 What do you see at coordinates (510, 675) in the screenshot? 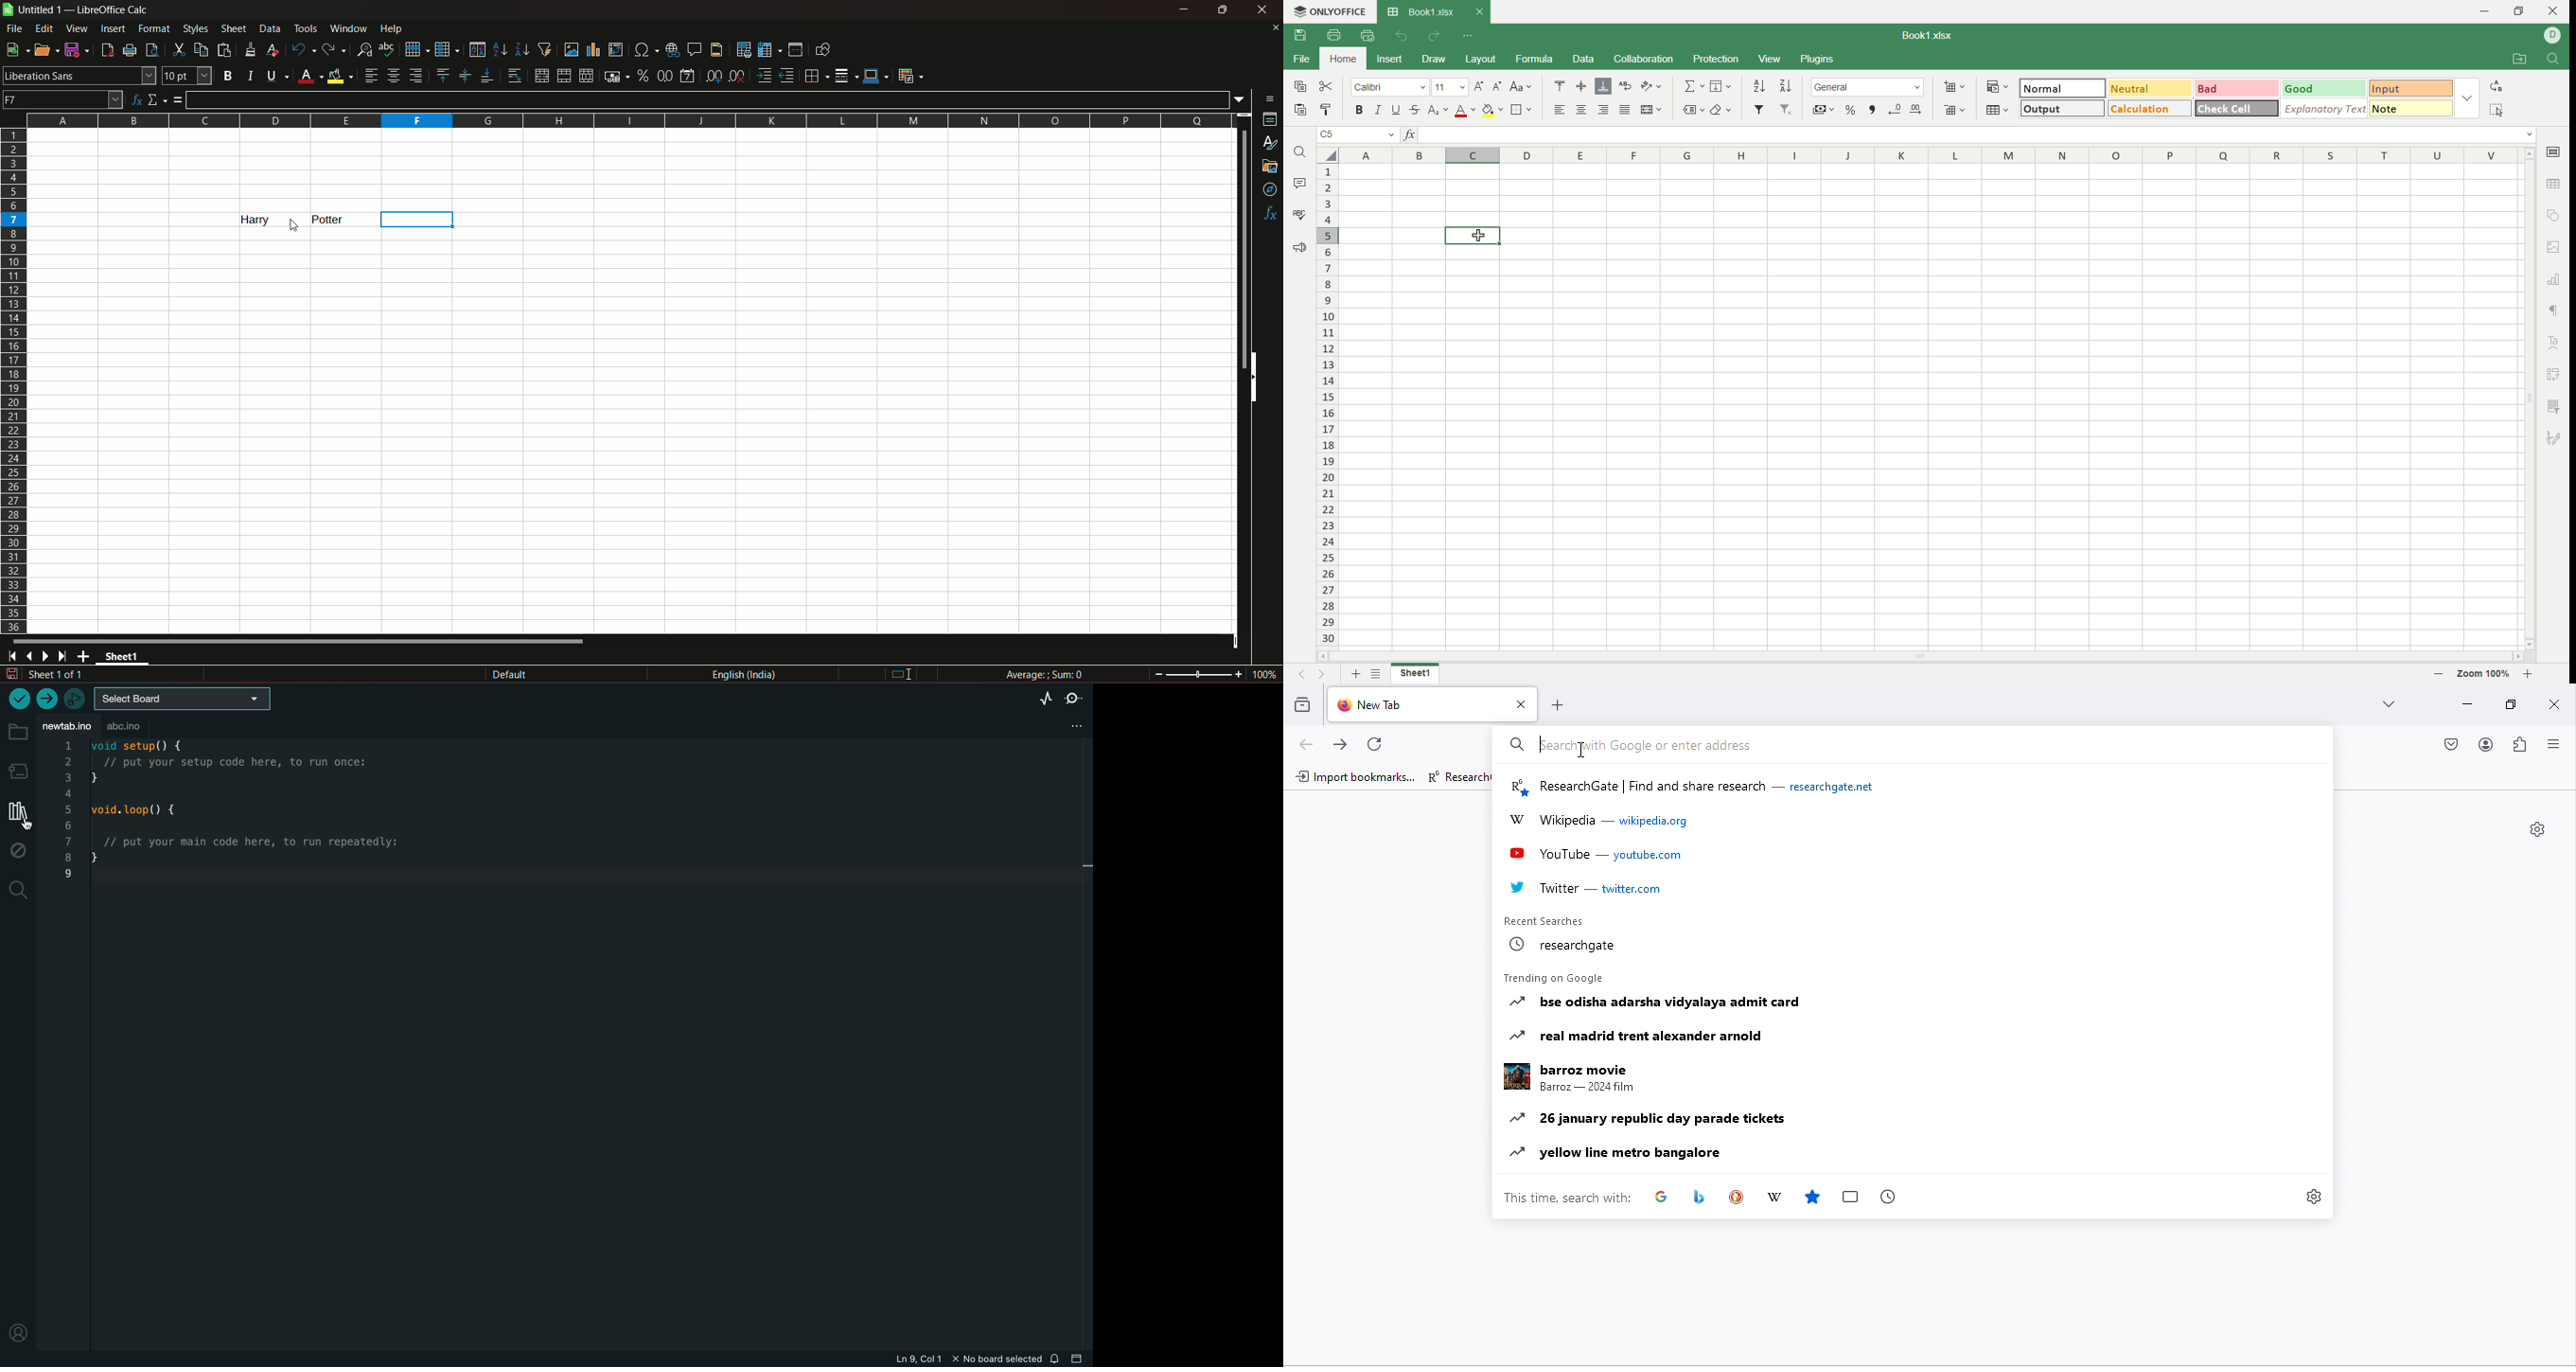
I see `default` at bounding box center [510, 675].